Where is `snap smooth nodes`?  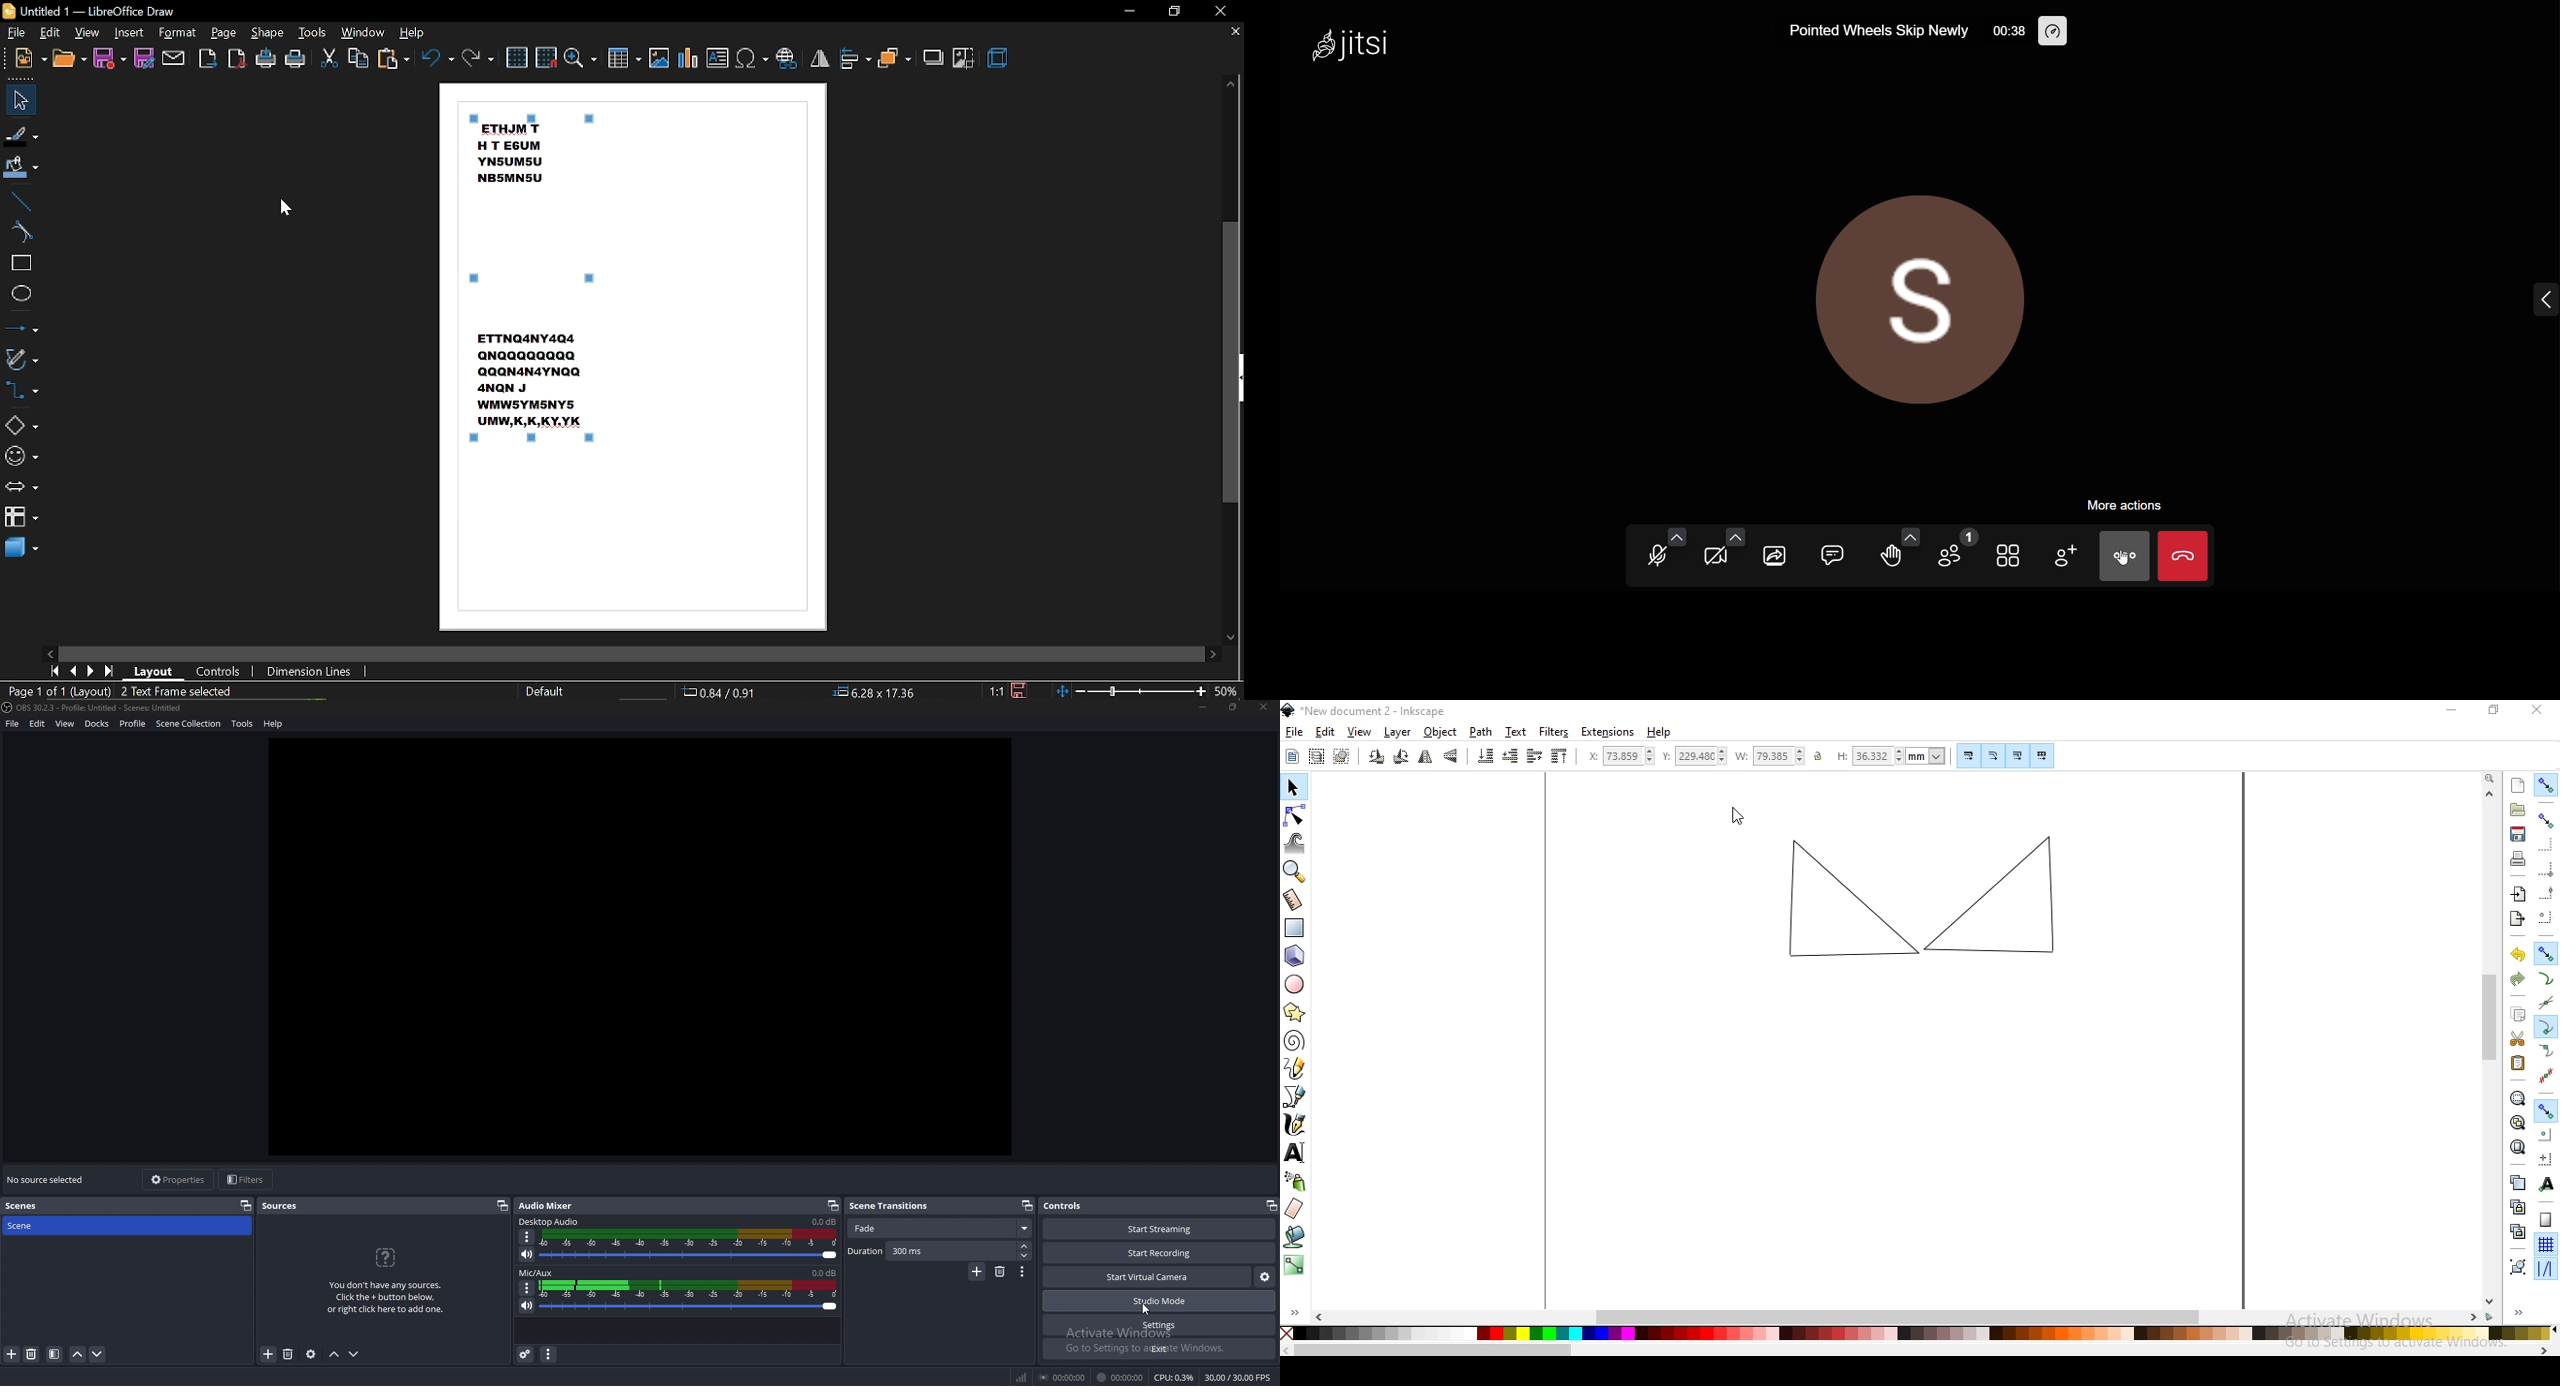 snap smooth nodes is located at coordinates (2548, 1050).